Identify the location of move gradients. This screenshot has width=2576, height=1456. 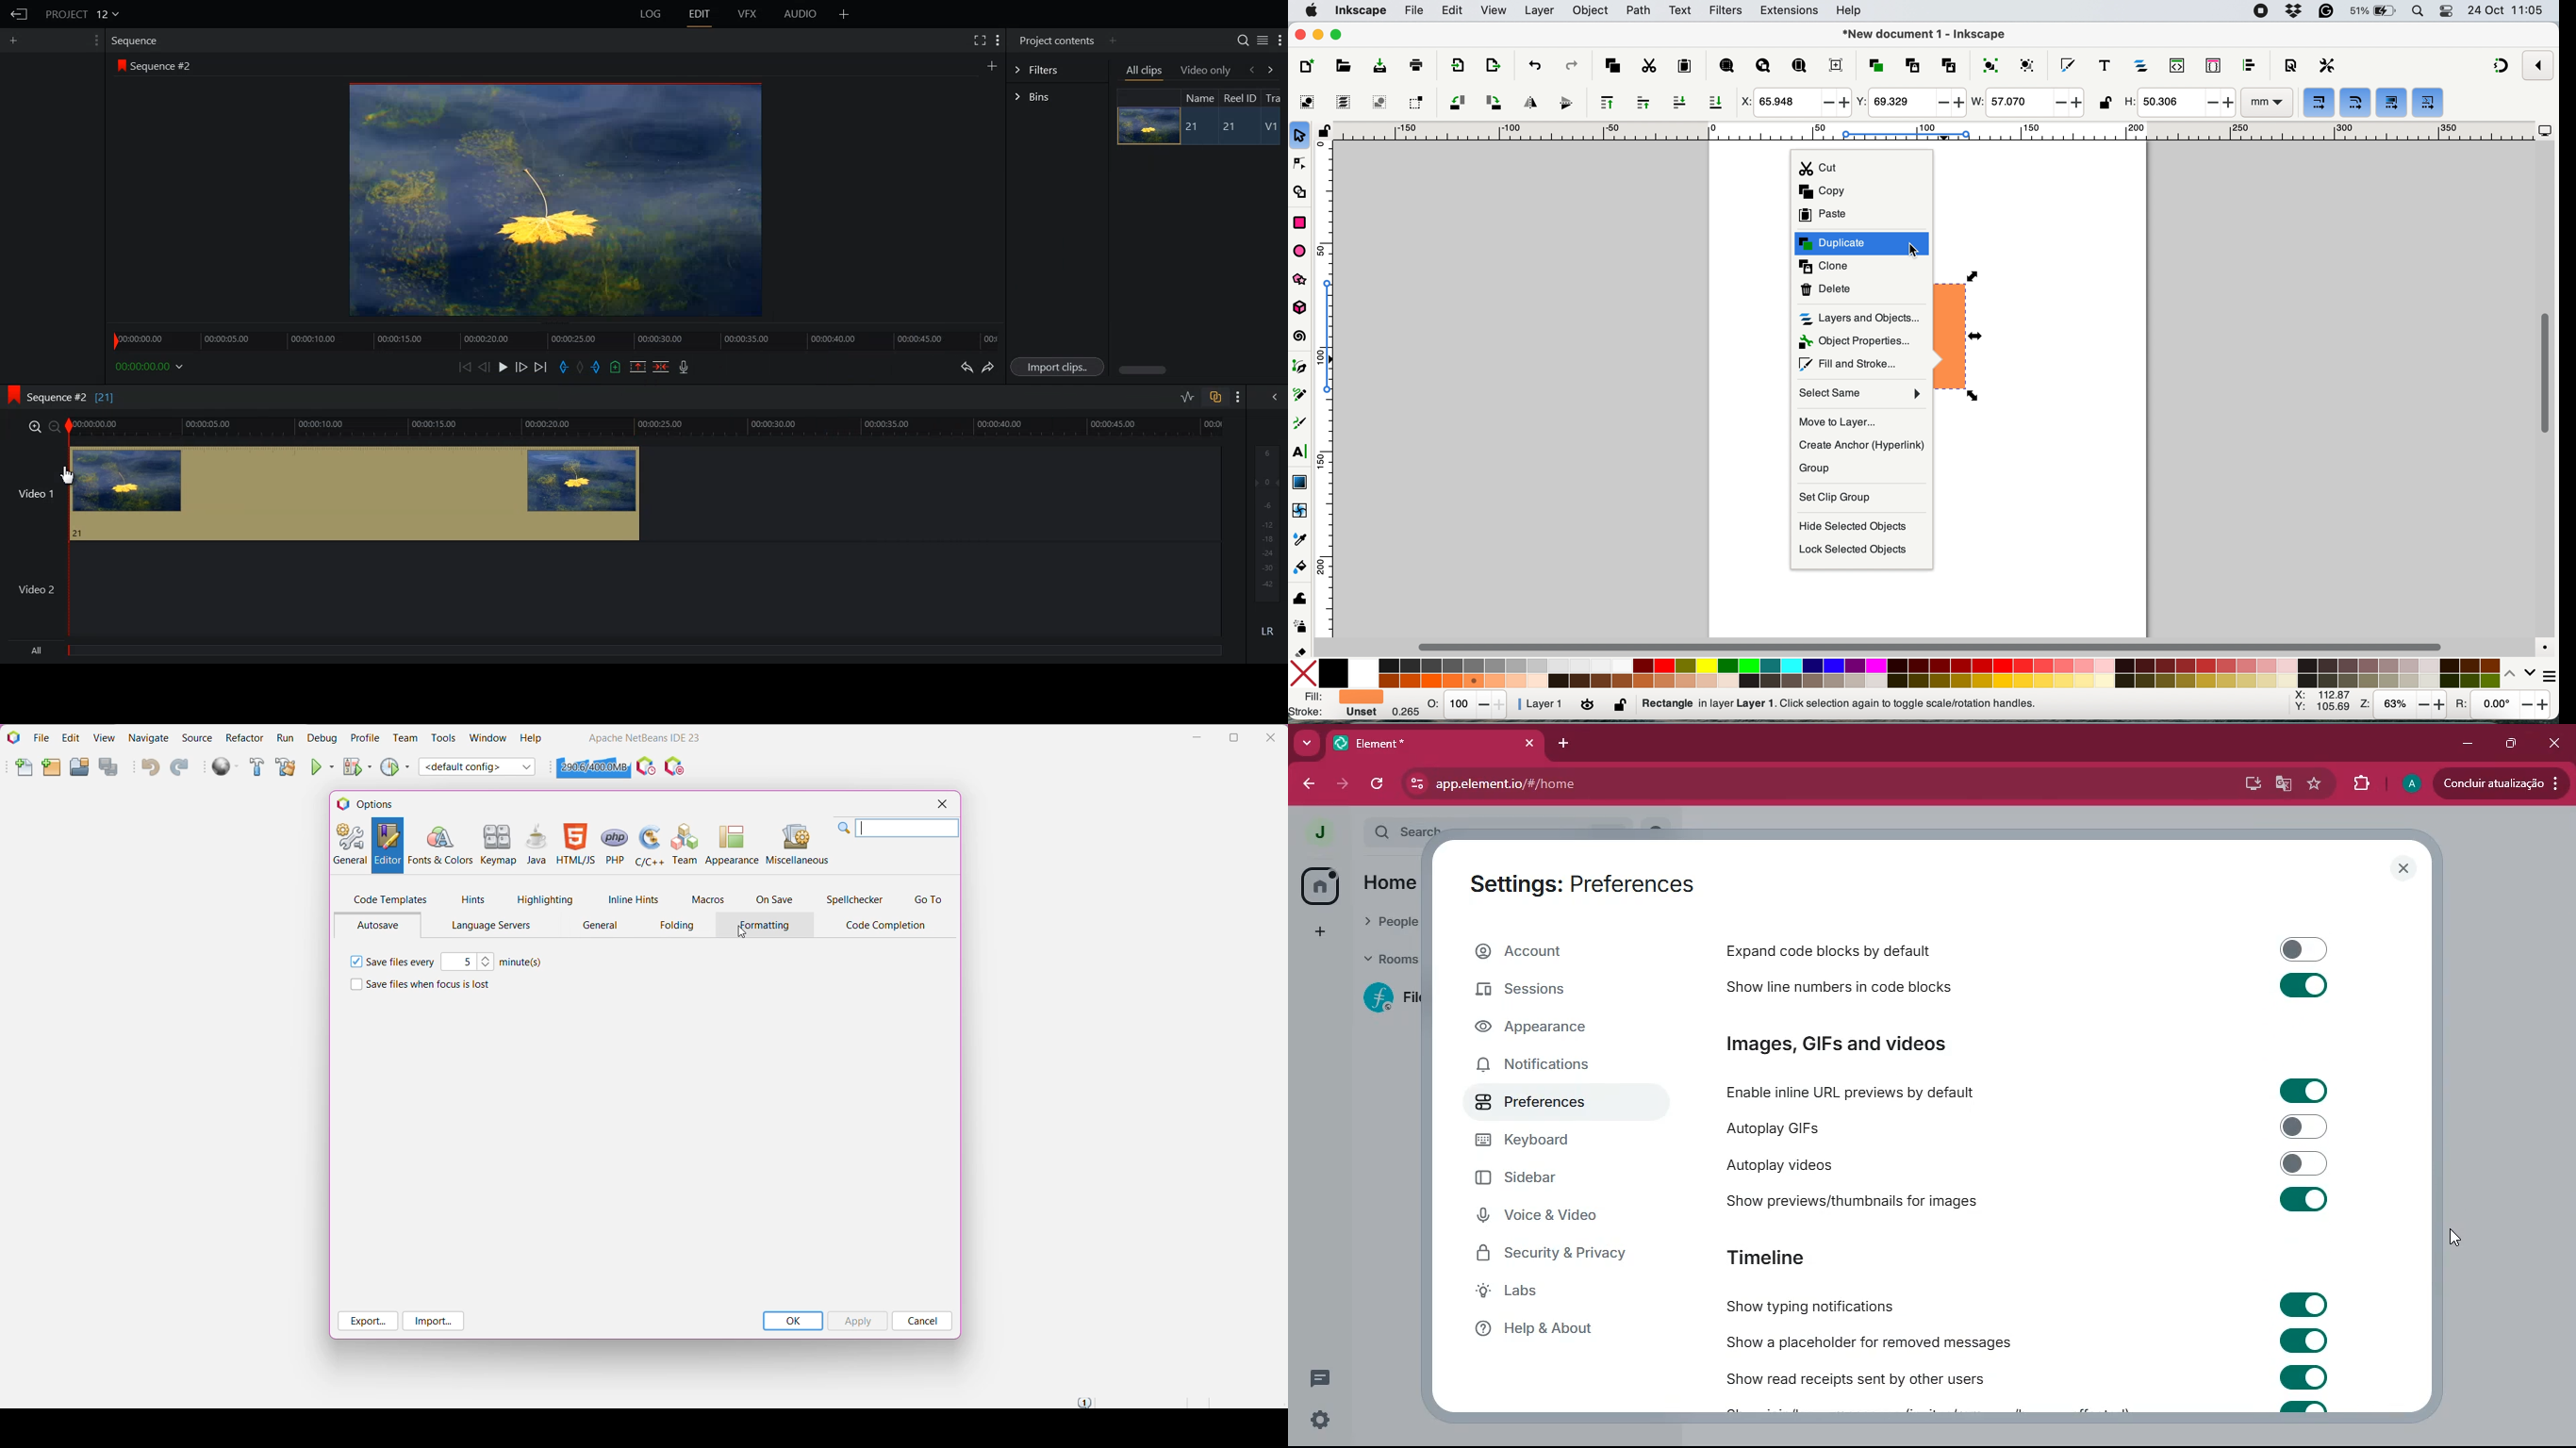
(2393, 102).